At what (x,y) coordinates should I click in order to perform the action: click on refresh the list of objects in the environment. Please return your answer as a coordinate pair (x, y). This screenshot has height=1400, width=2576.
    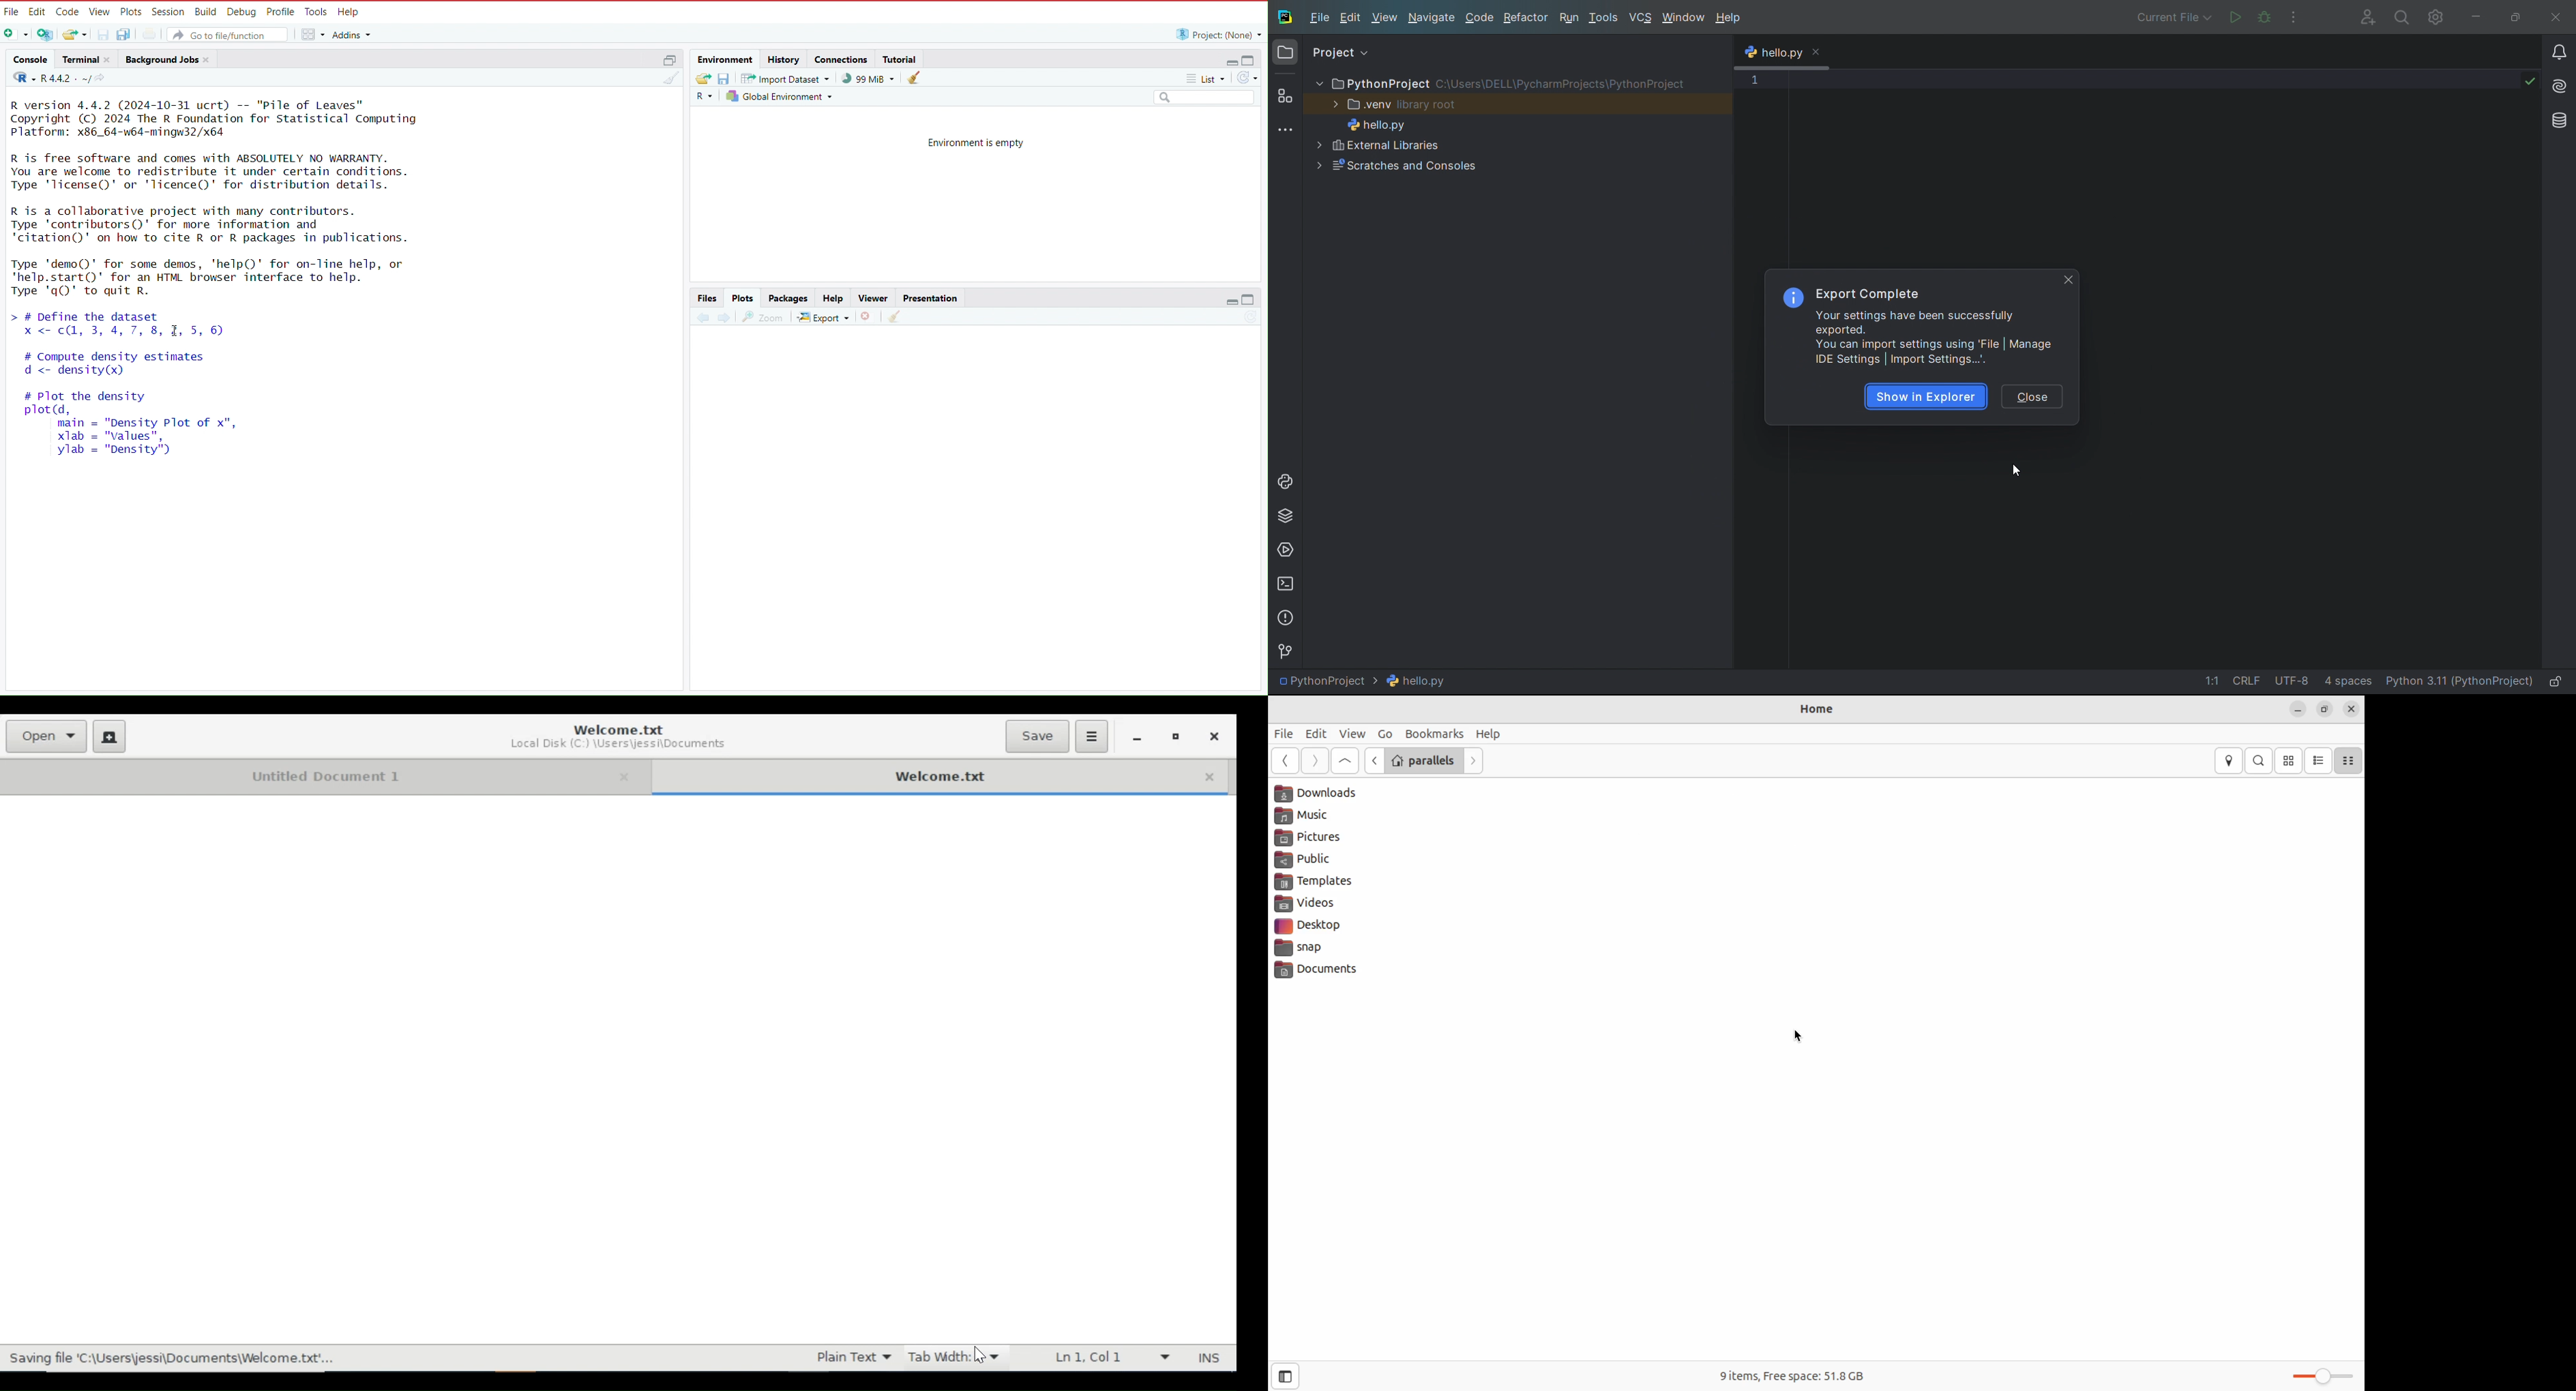
    Looking at the image, I should click on (1252, 79).